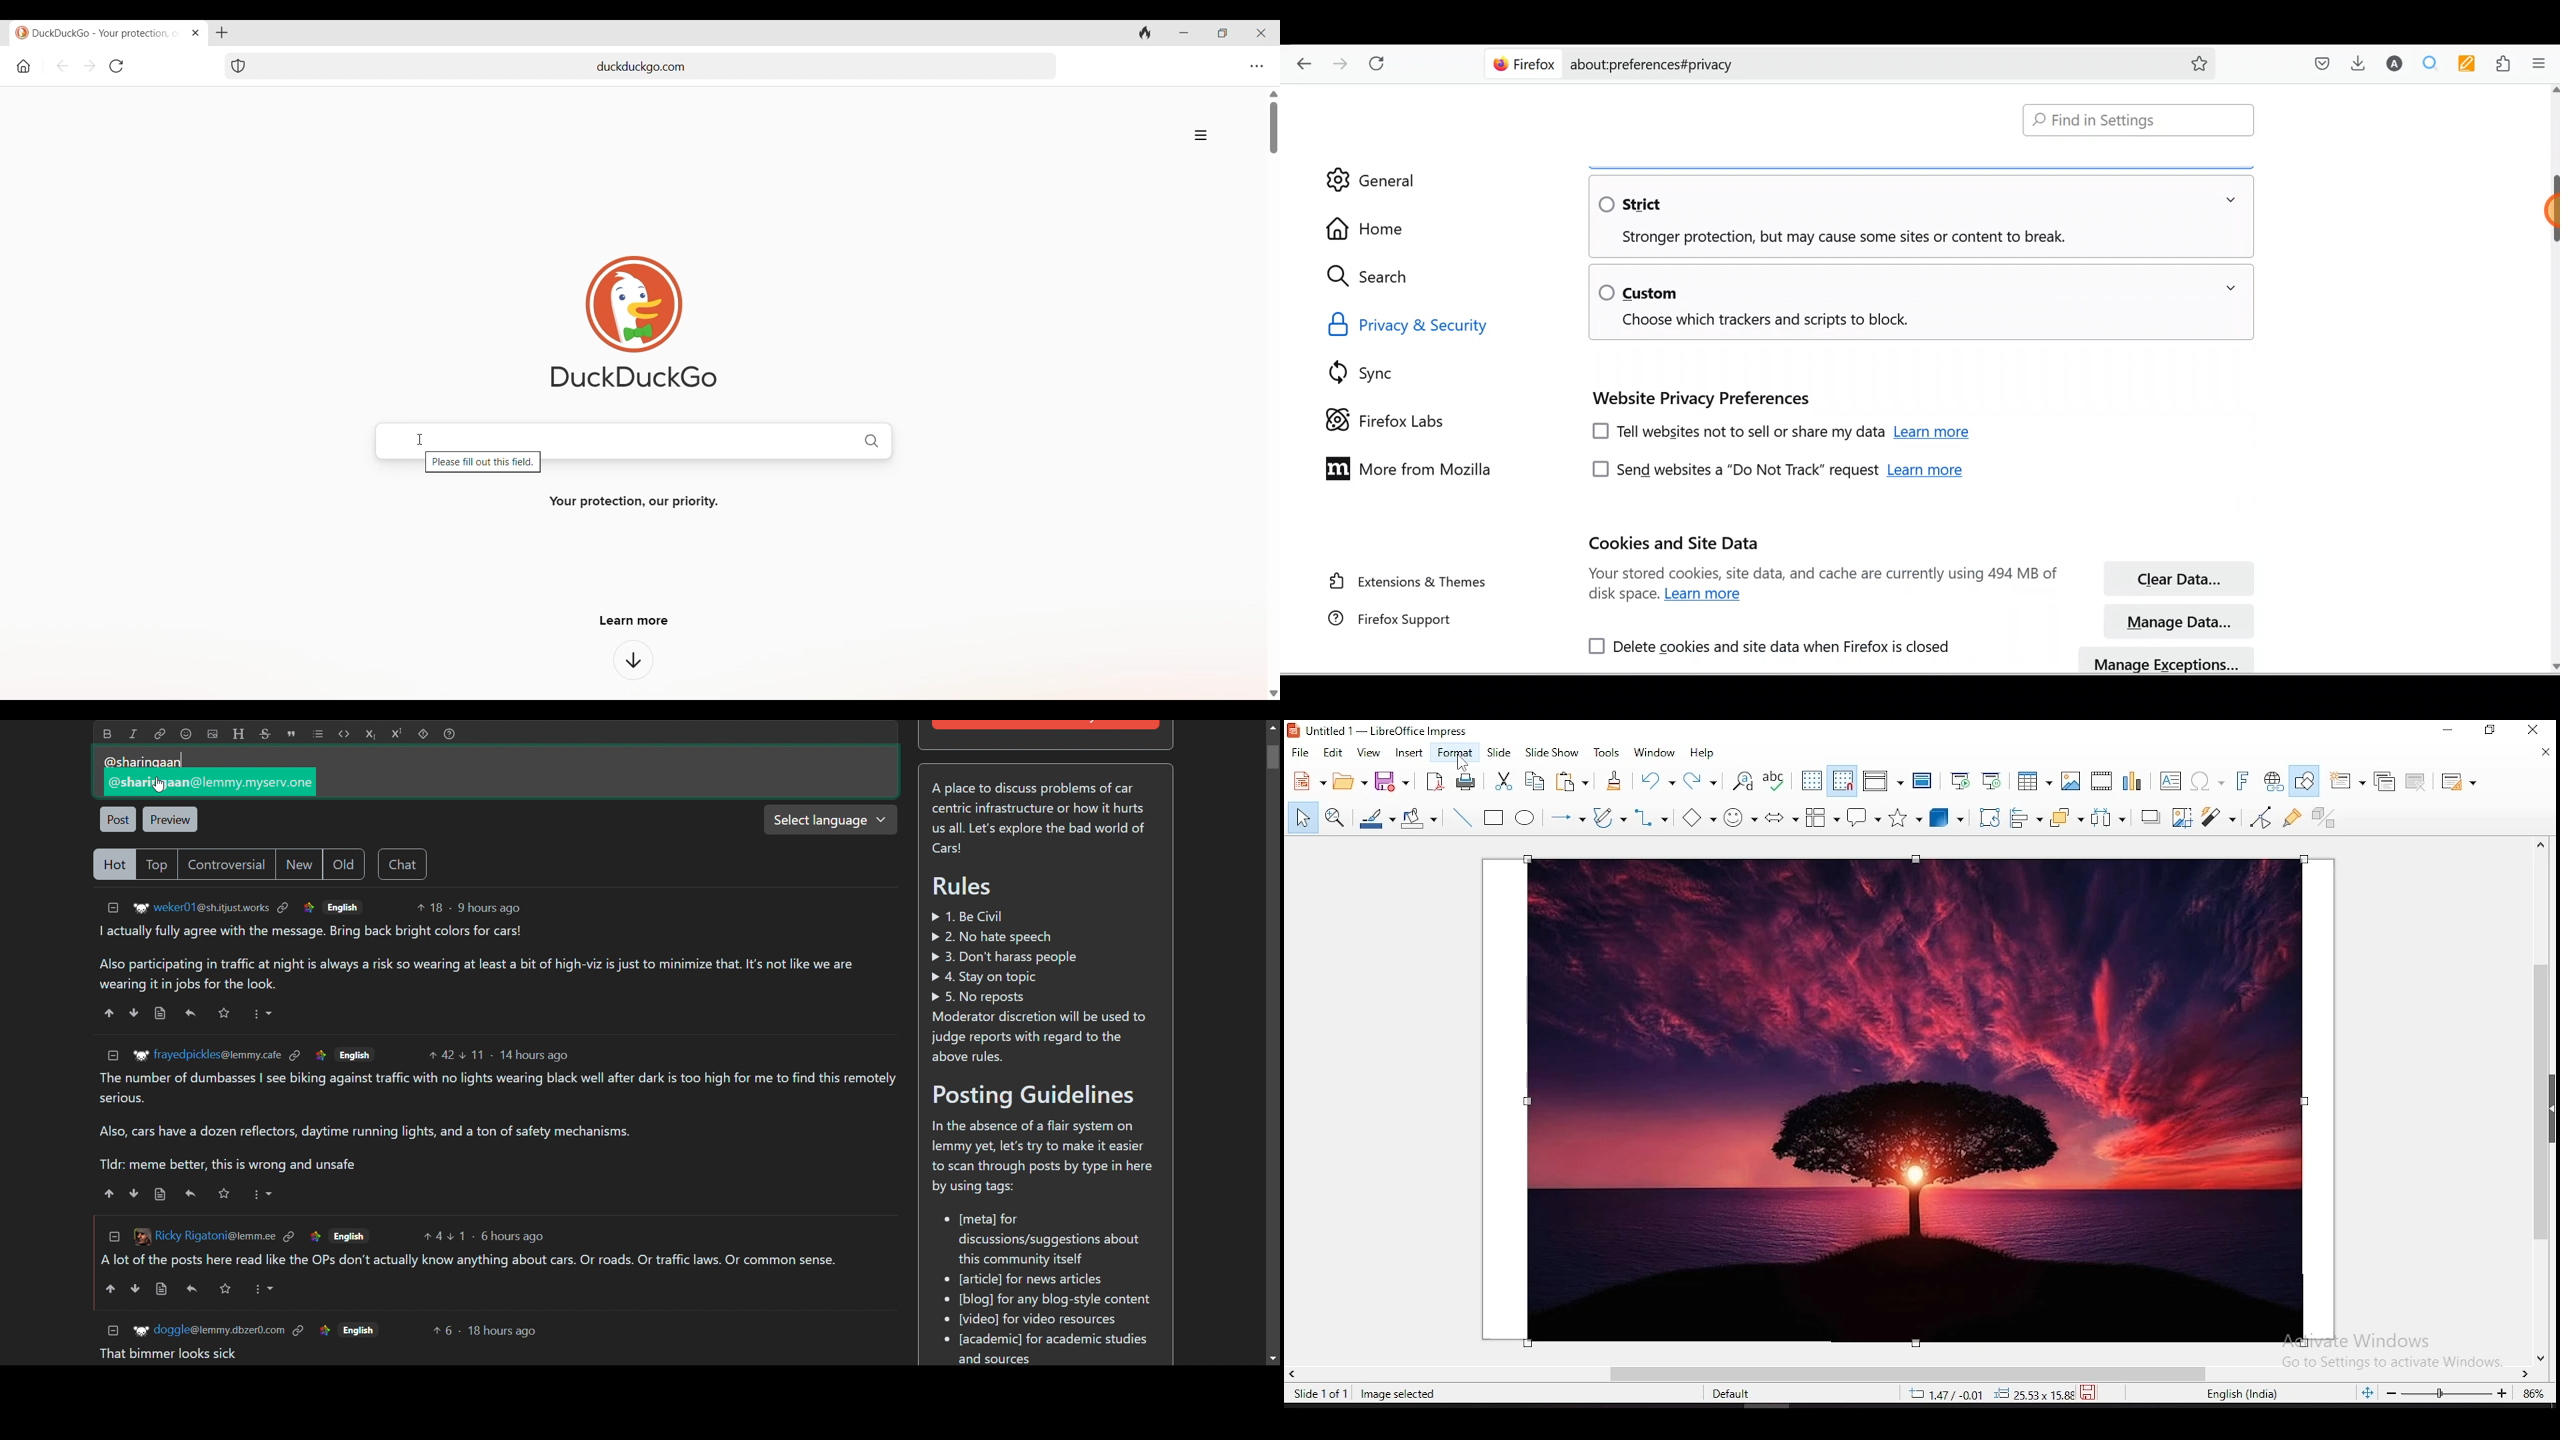  Describe the element at coordinates (1731, 470) in the screenshot. I see `Send websites a "Do Not Track" request.` at that location.